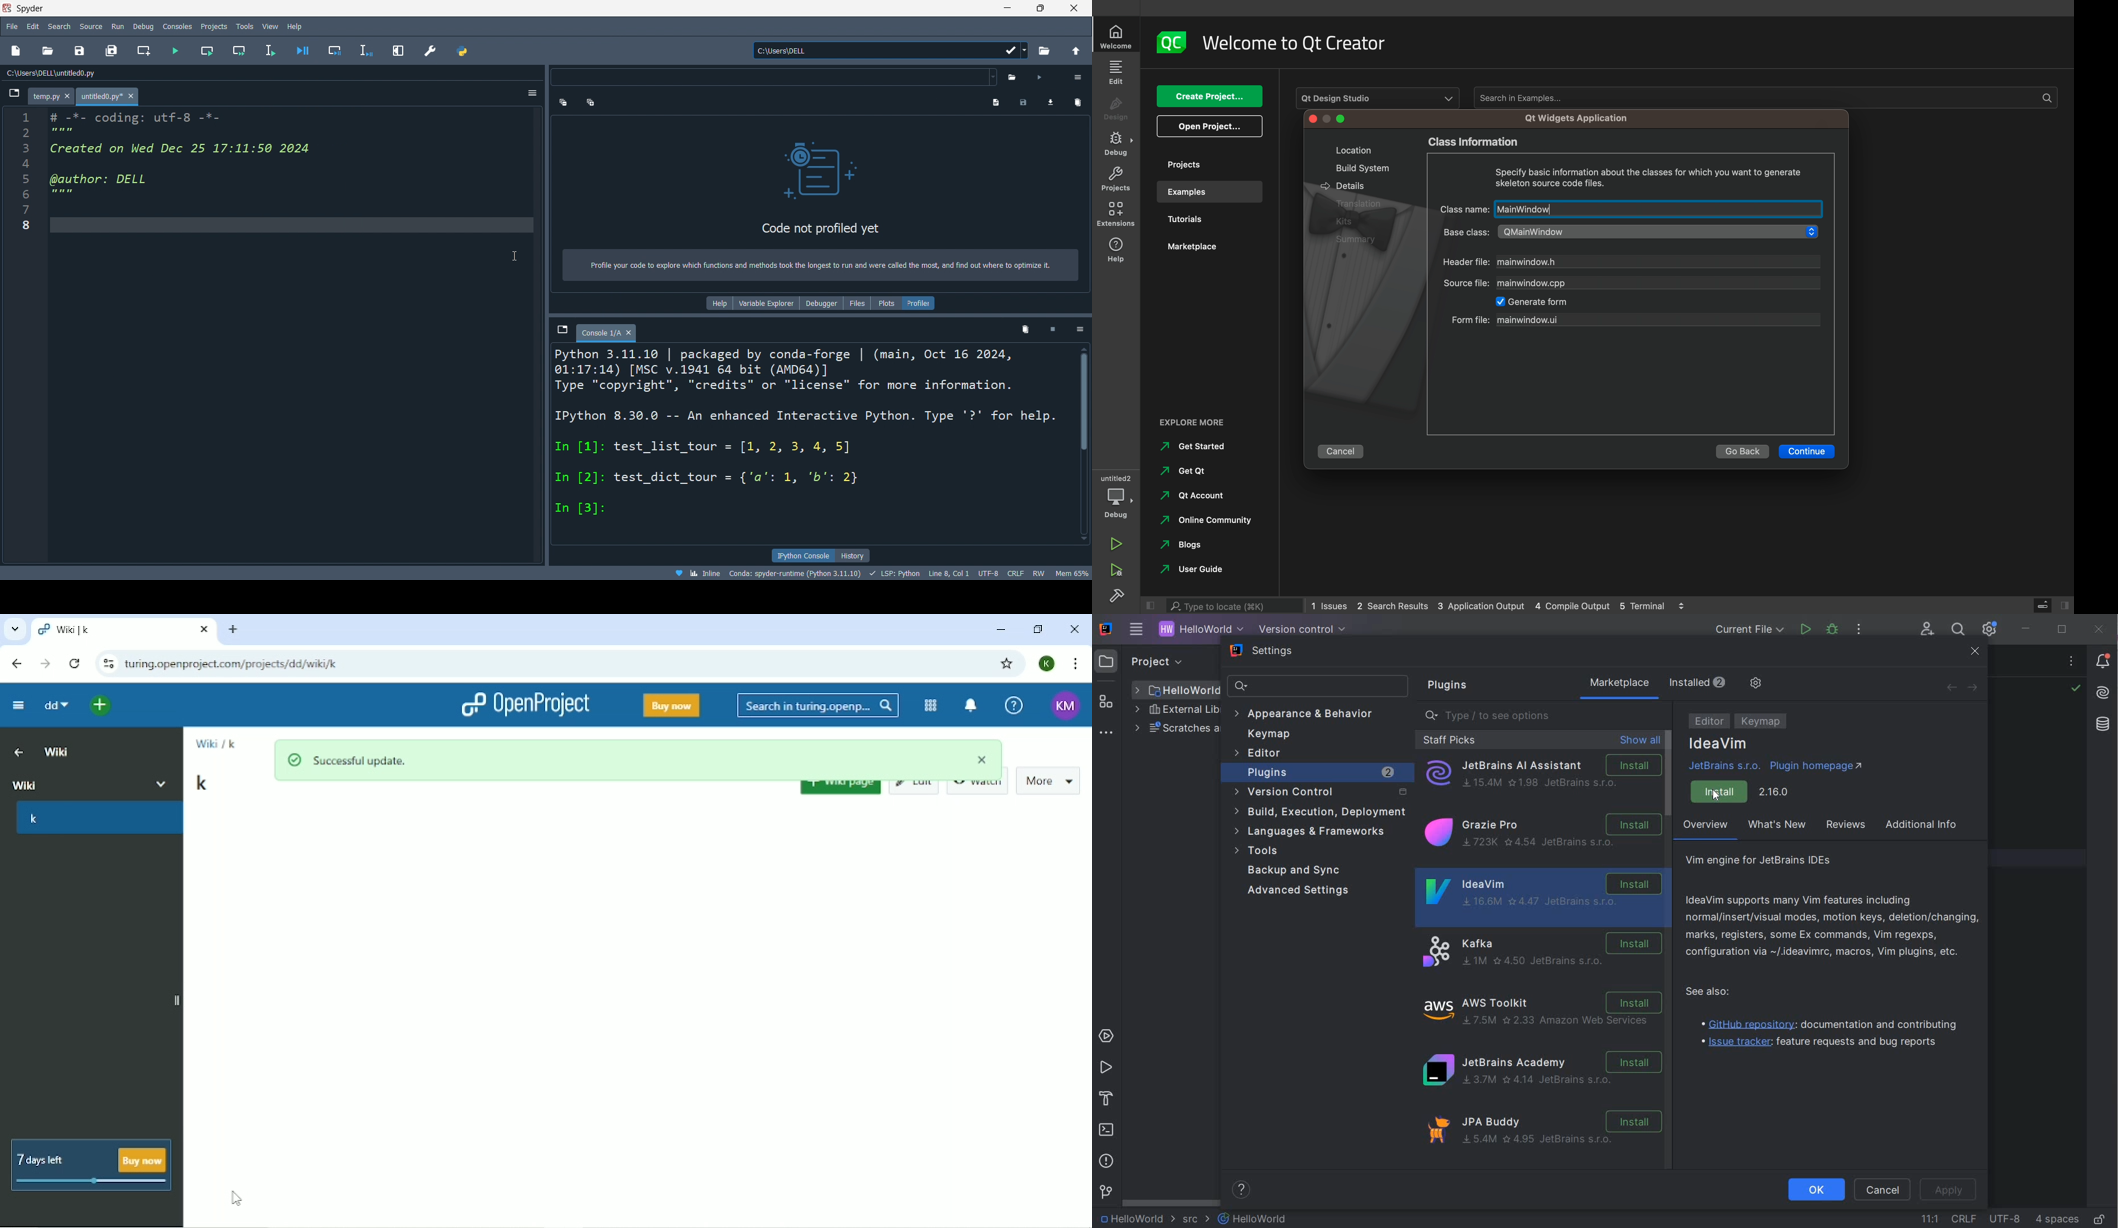 The image size is (2128, 1232). What do you see at coordinates (25, 336) in the screenshot?
I see `line number - 1 2 3 4 5 6 7 8` at bounding box center [25, 336].